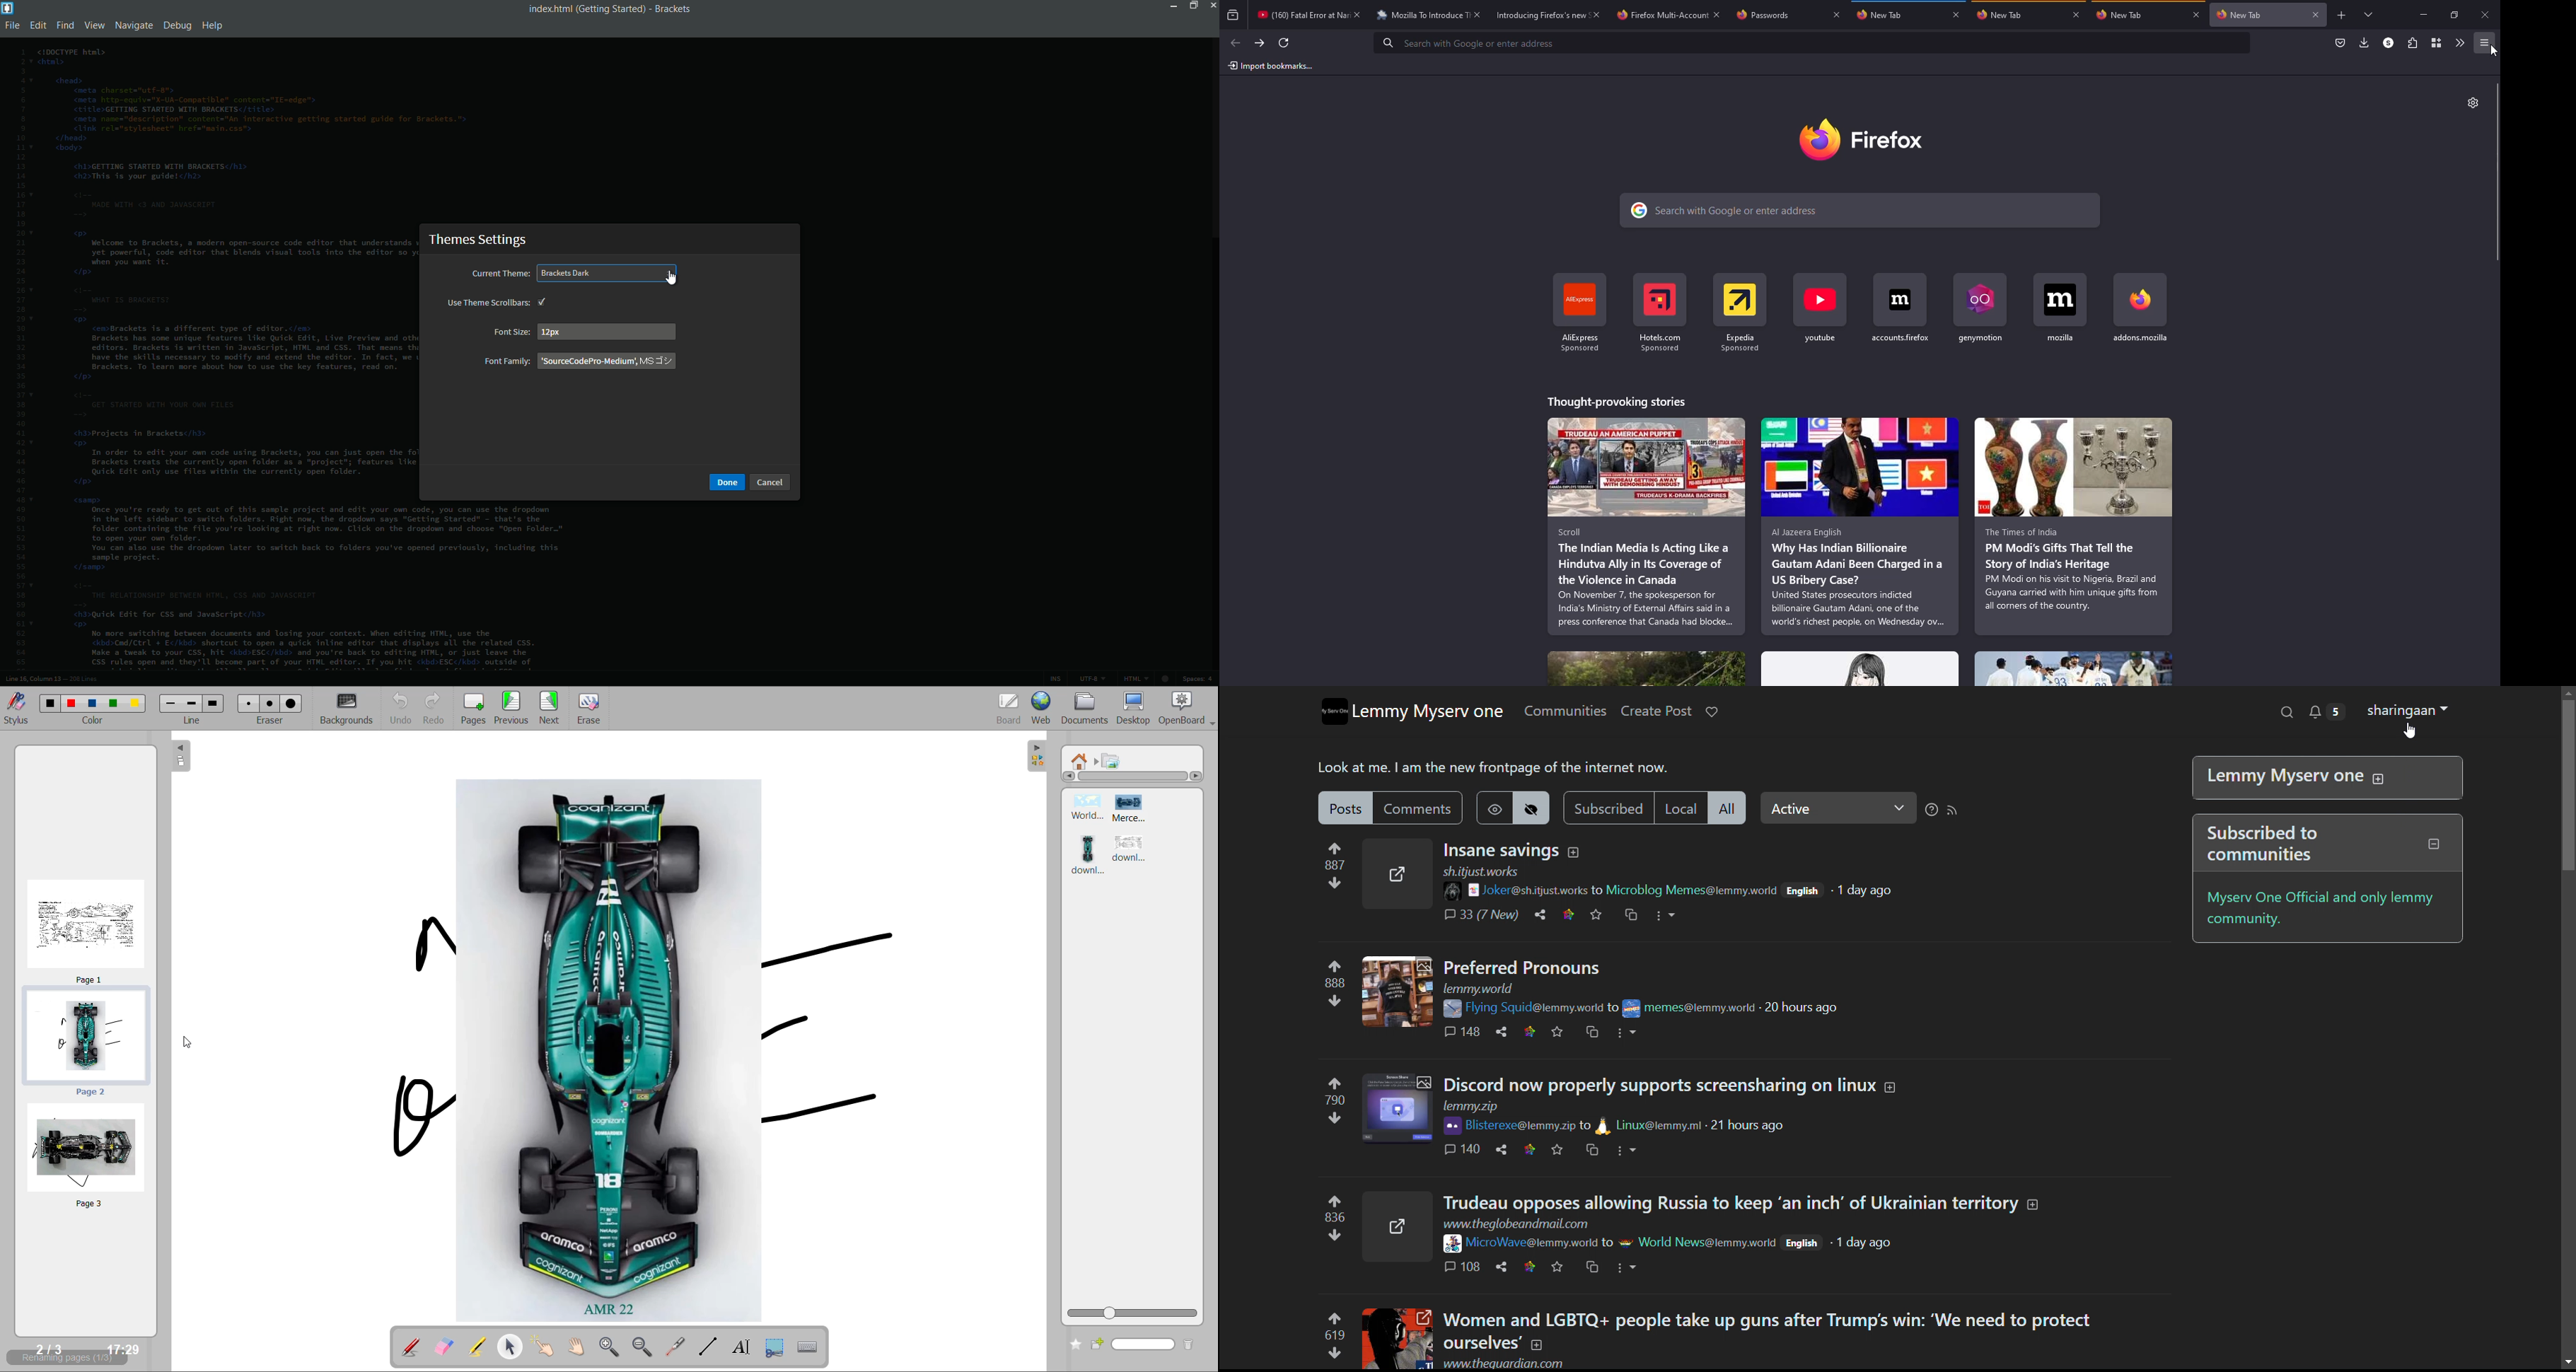  I want to click on www.theguardian.com, so click(1507, 1365).